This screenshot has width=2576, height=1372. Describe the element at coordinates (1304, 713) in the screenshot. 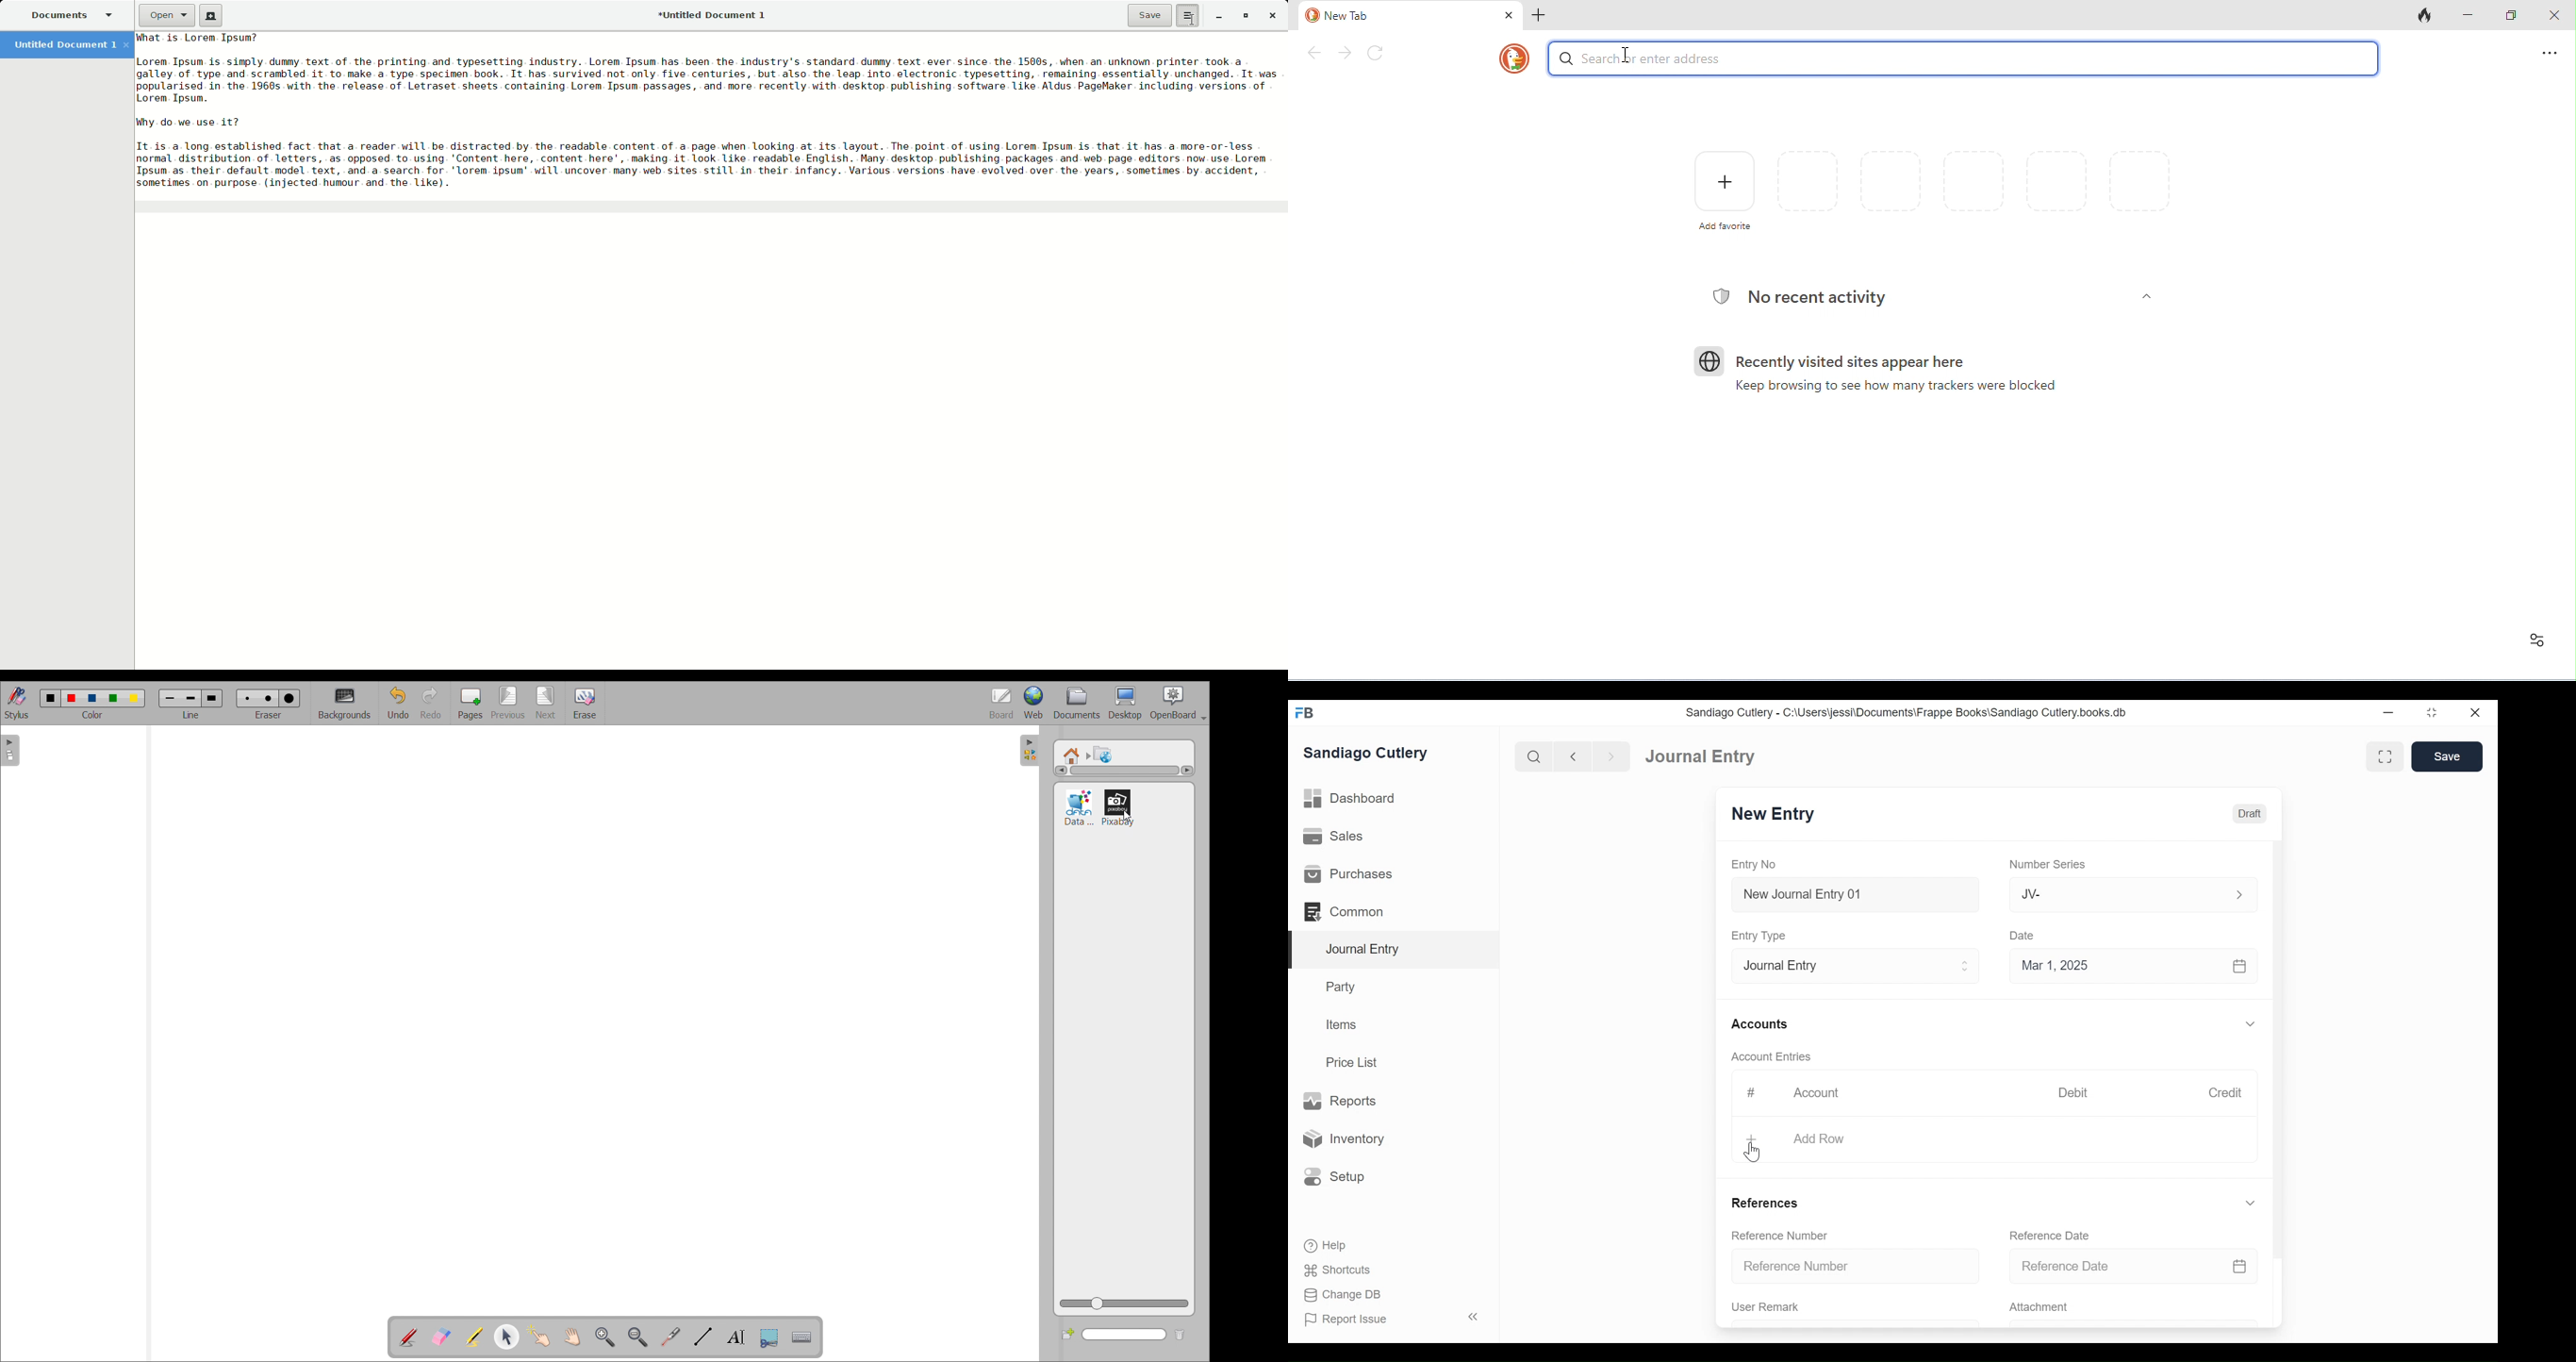

I see `FrappeBooks logo` at that location.